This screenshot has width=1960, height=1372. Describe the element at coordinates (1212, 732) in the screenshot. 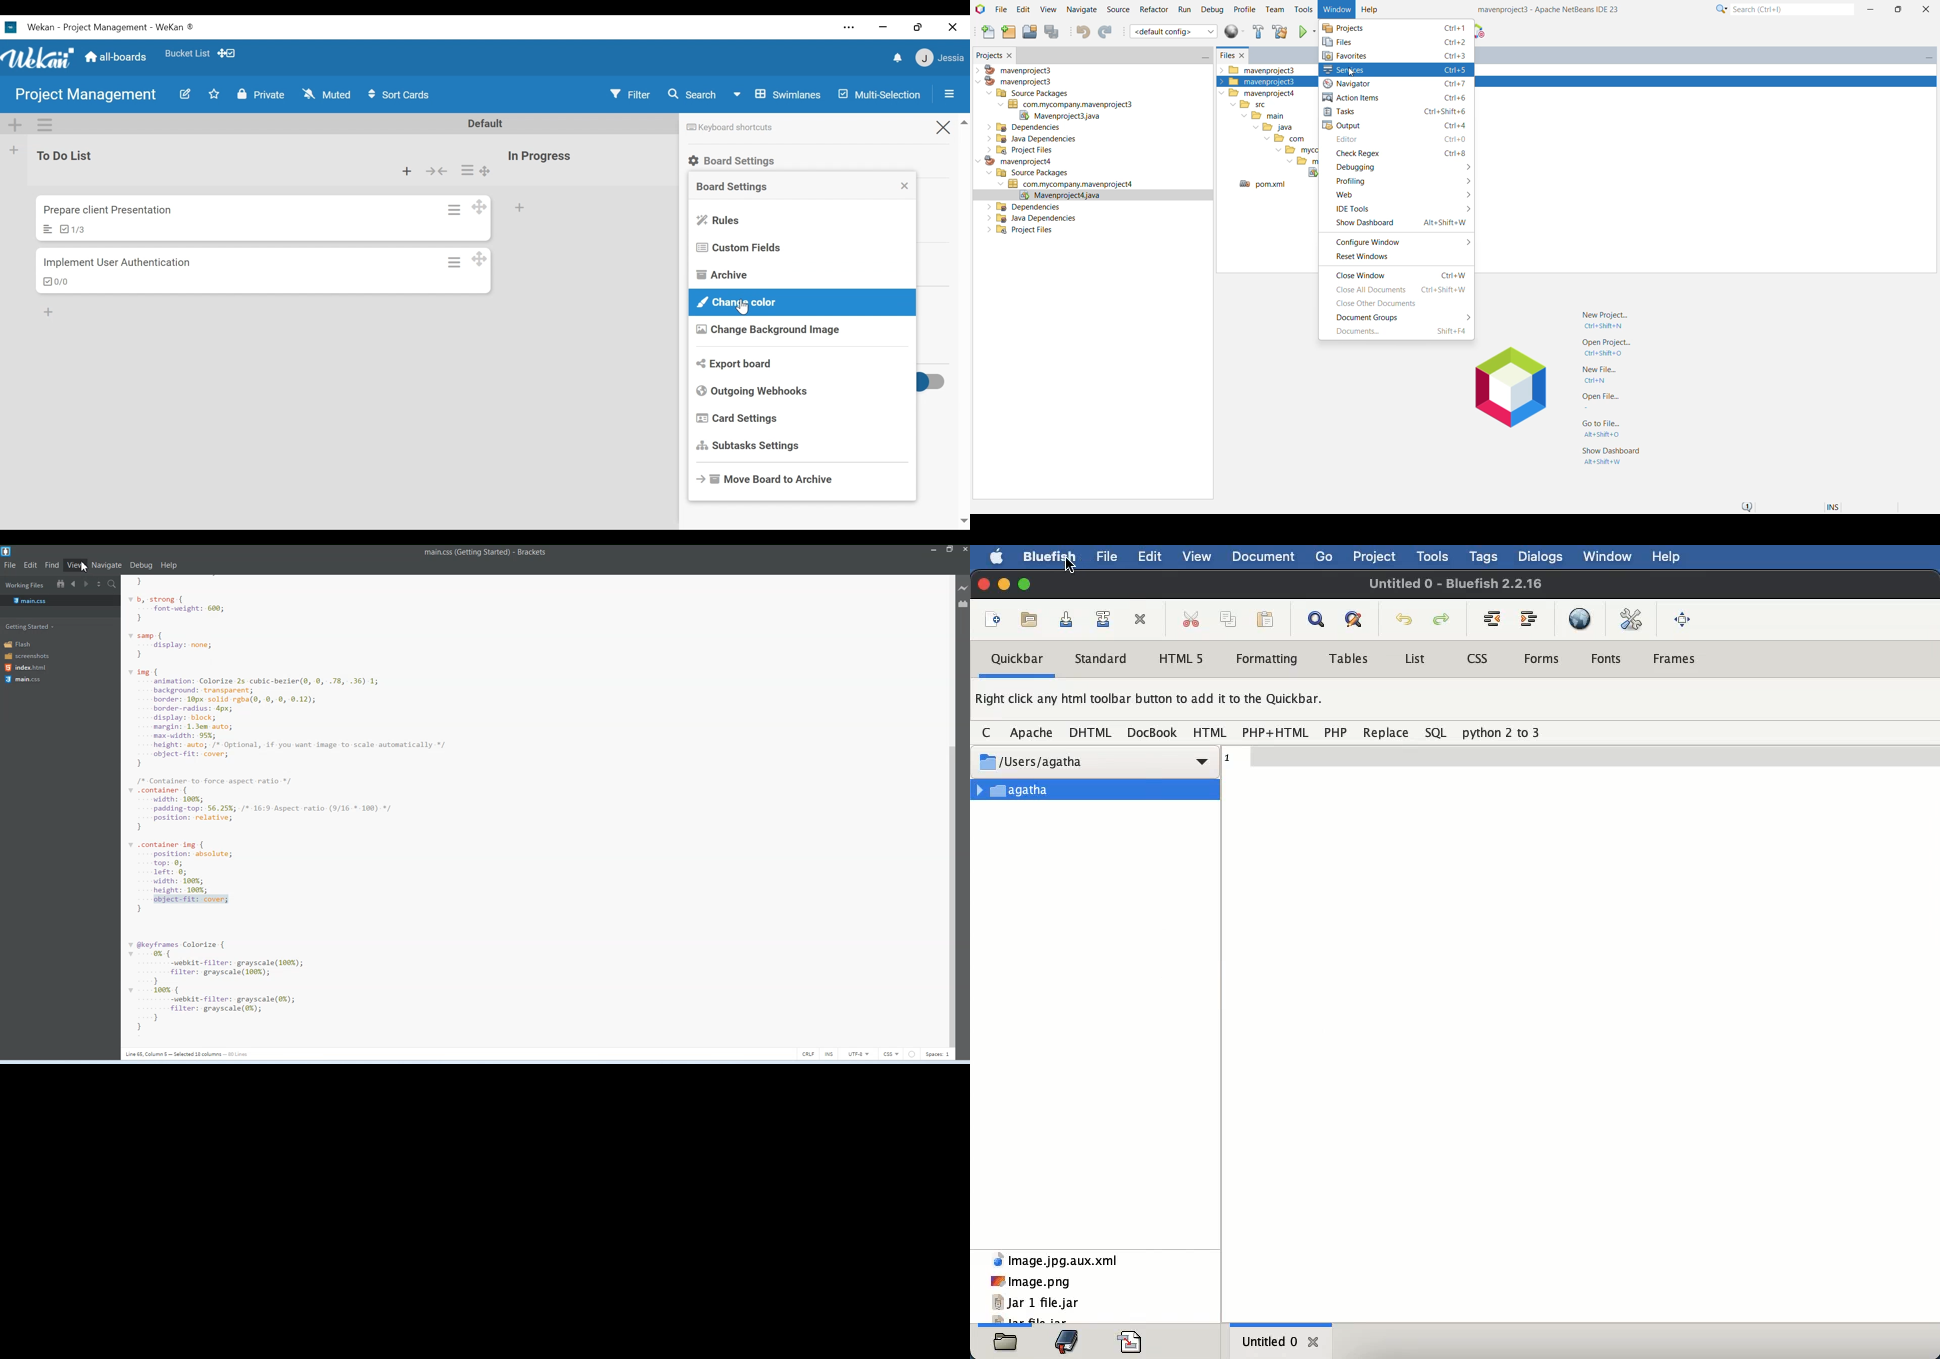

I see `HTML` at that location.